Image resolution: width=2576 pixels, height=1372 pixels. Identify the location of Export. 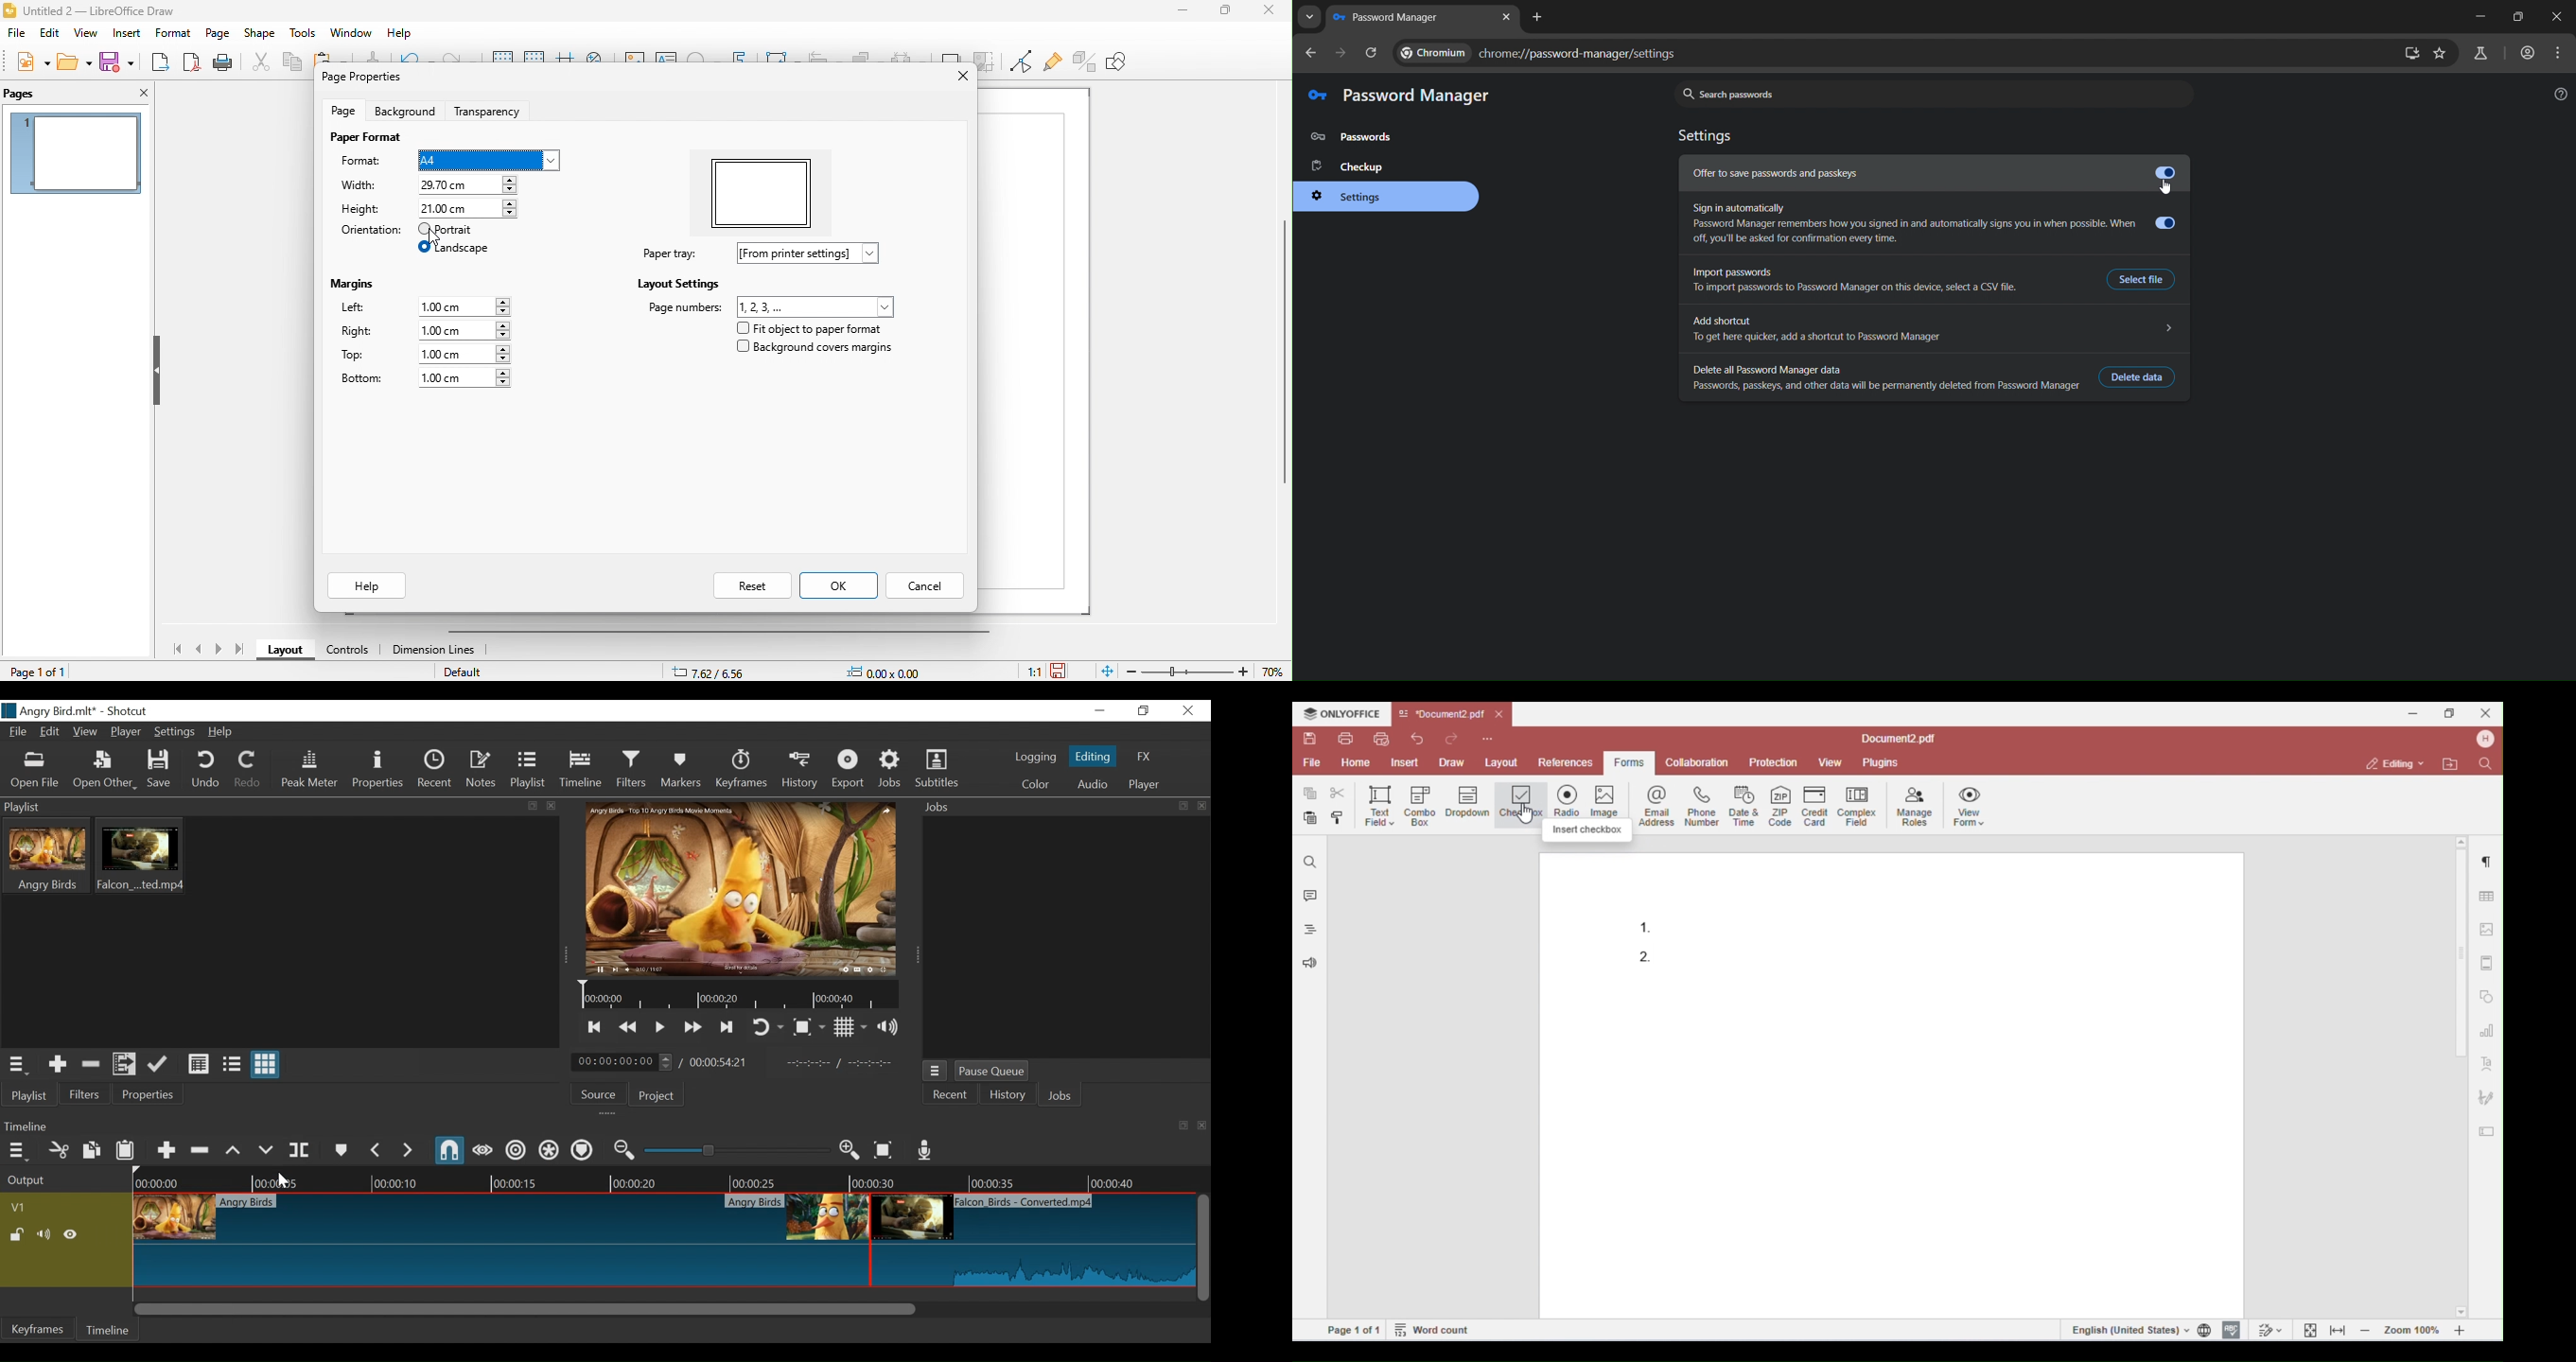
(848, 771).